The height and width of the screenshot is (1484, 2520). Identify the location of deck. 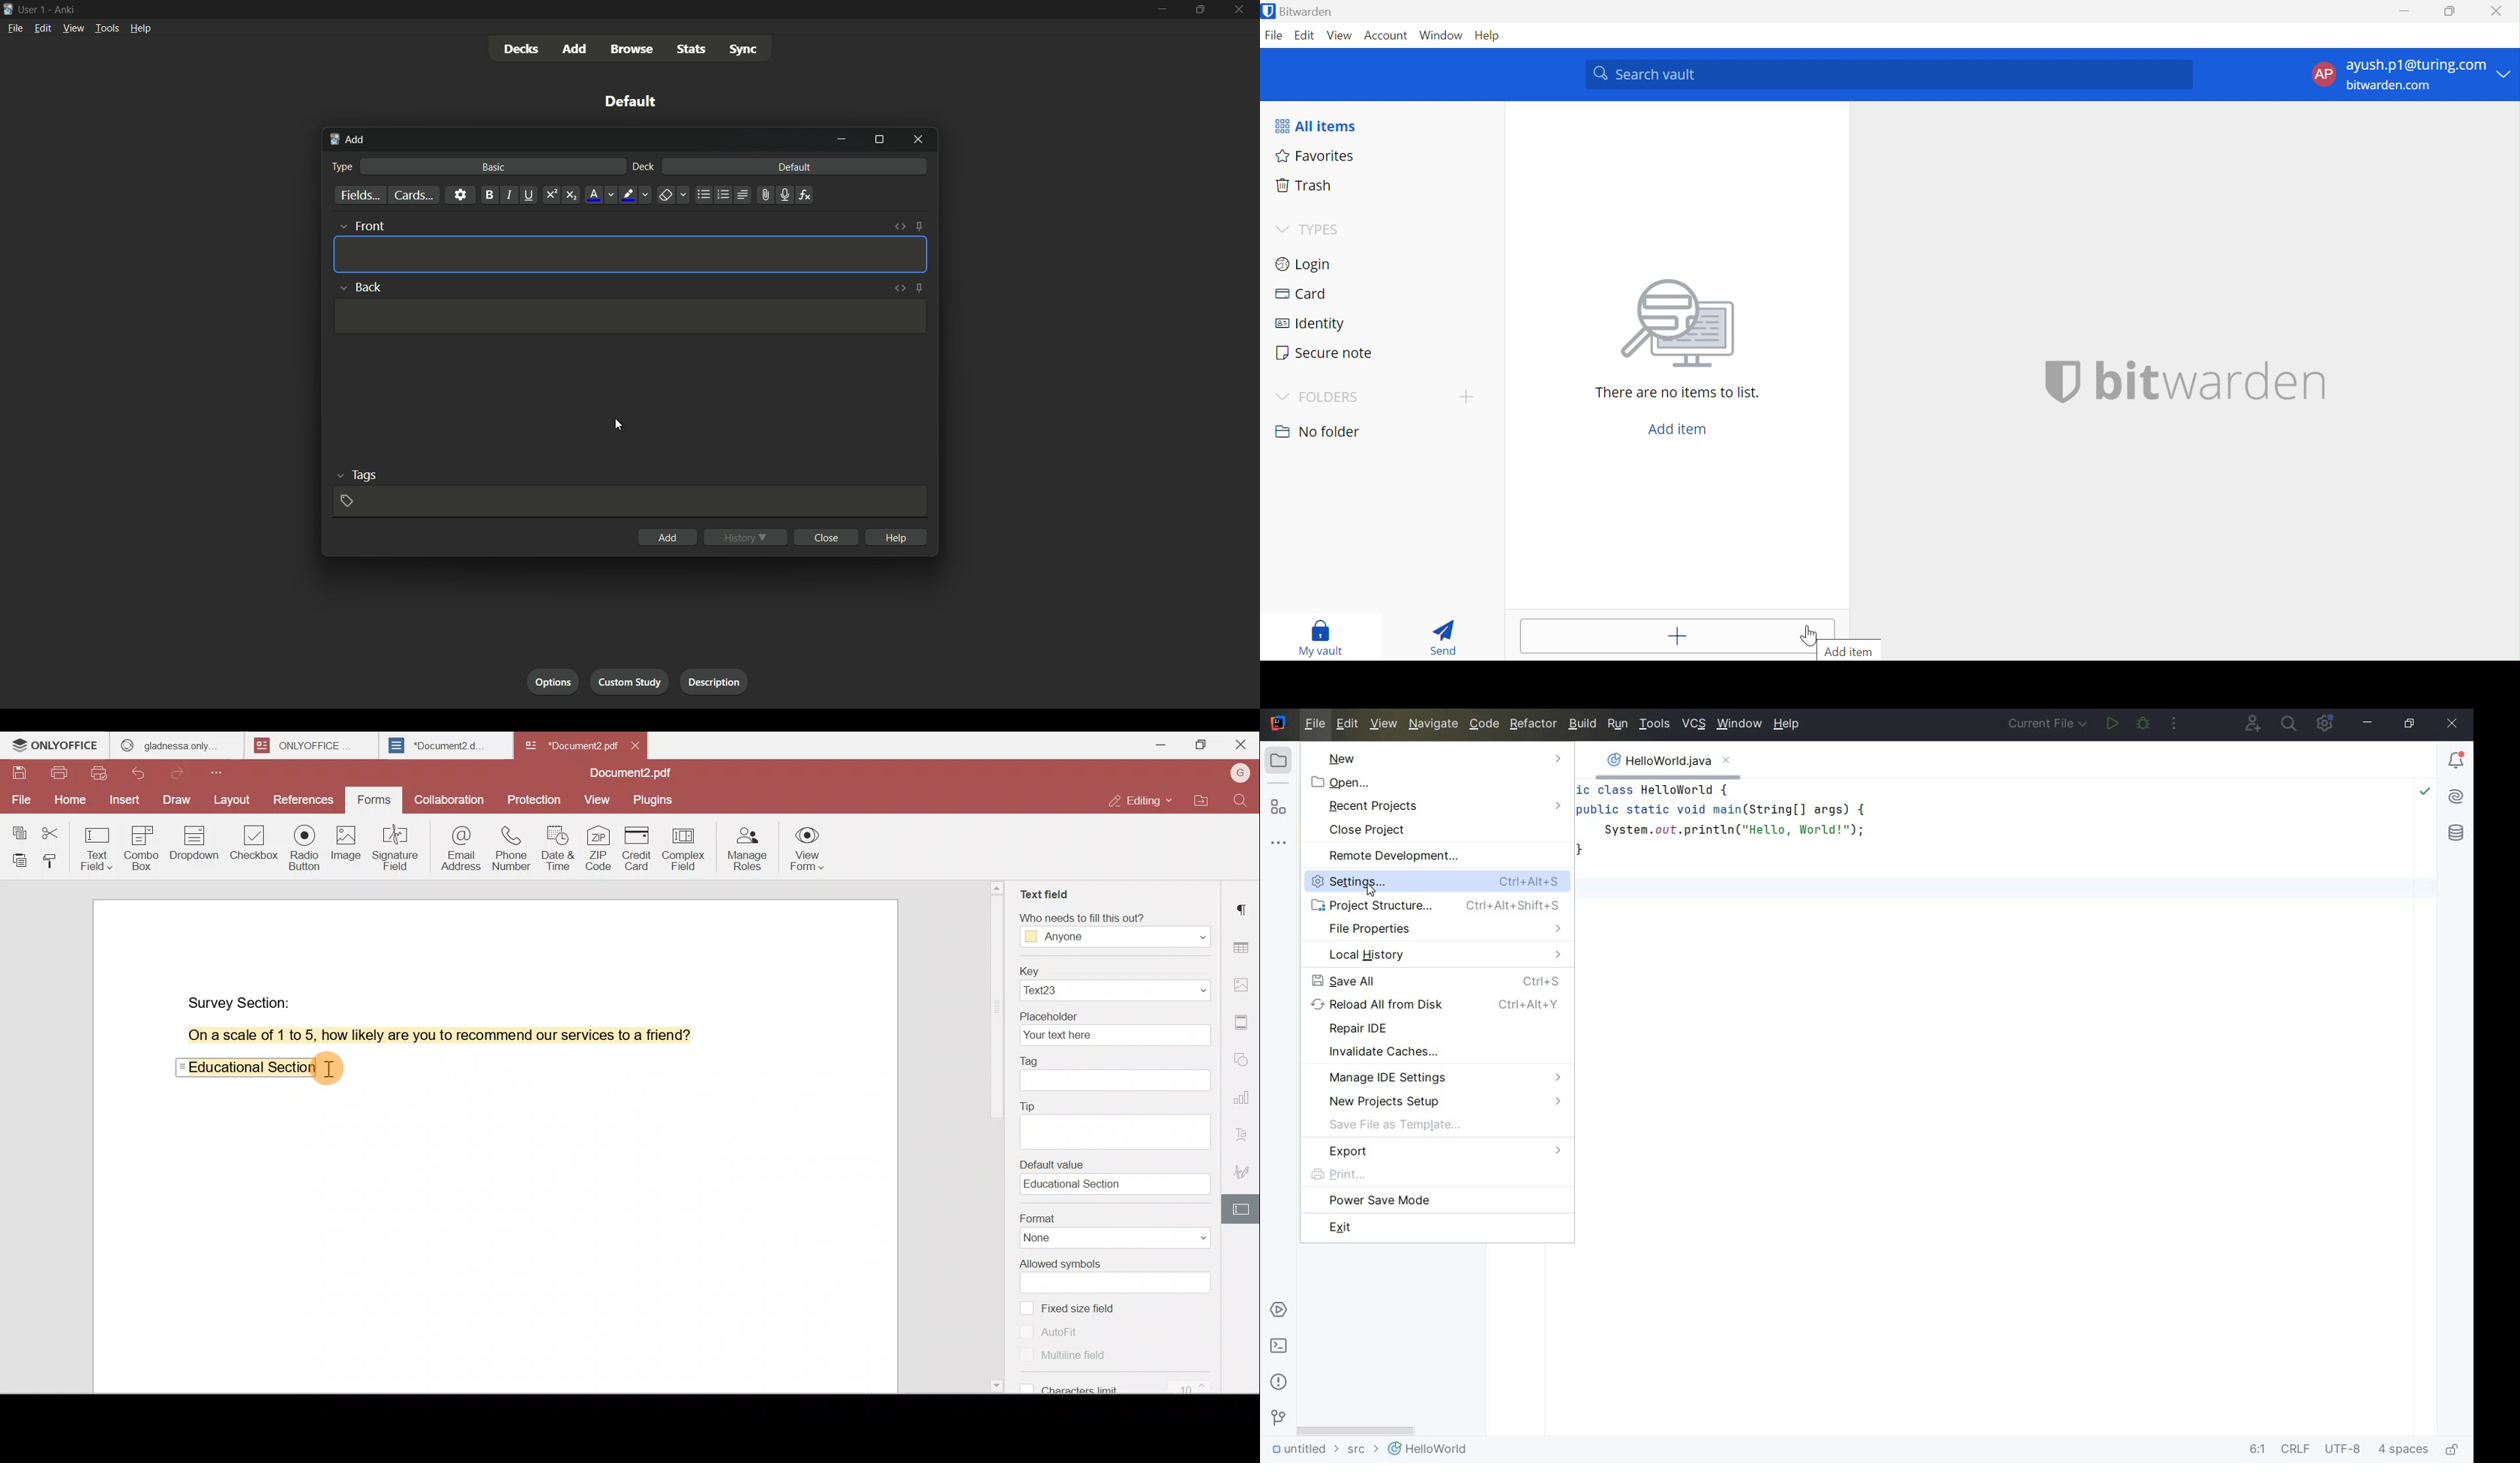
(644, 167).